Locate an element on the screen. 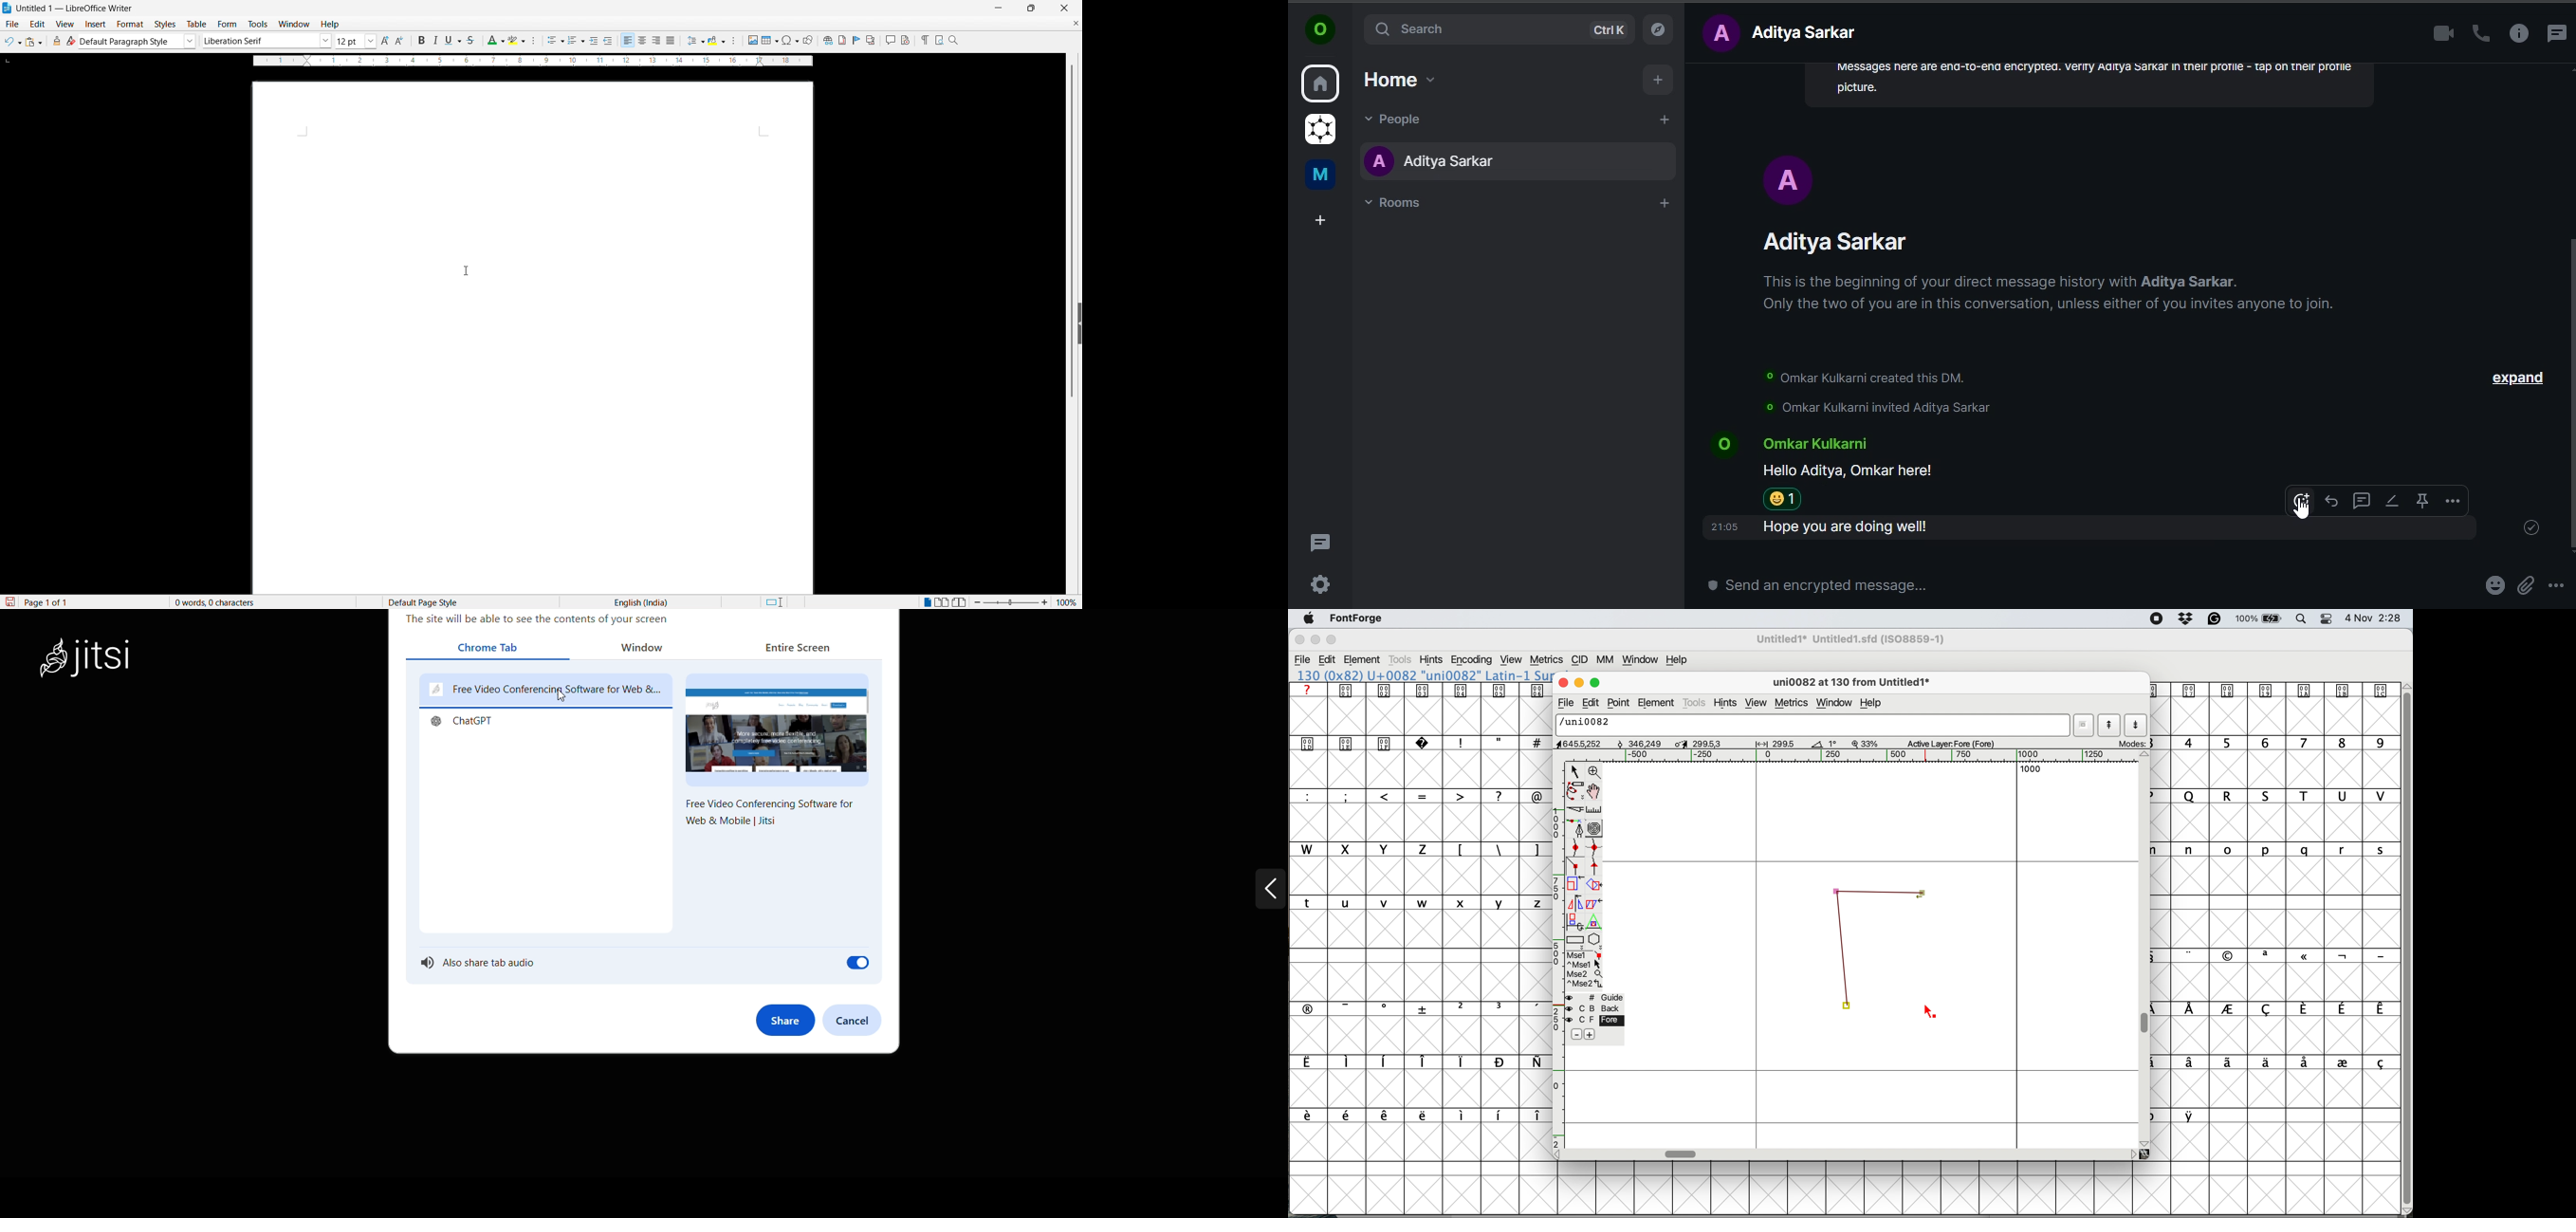  help  is located at coordinates (330, 25).